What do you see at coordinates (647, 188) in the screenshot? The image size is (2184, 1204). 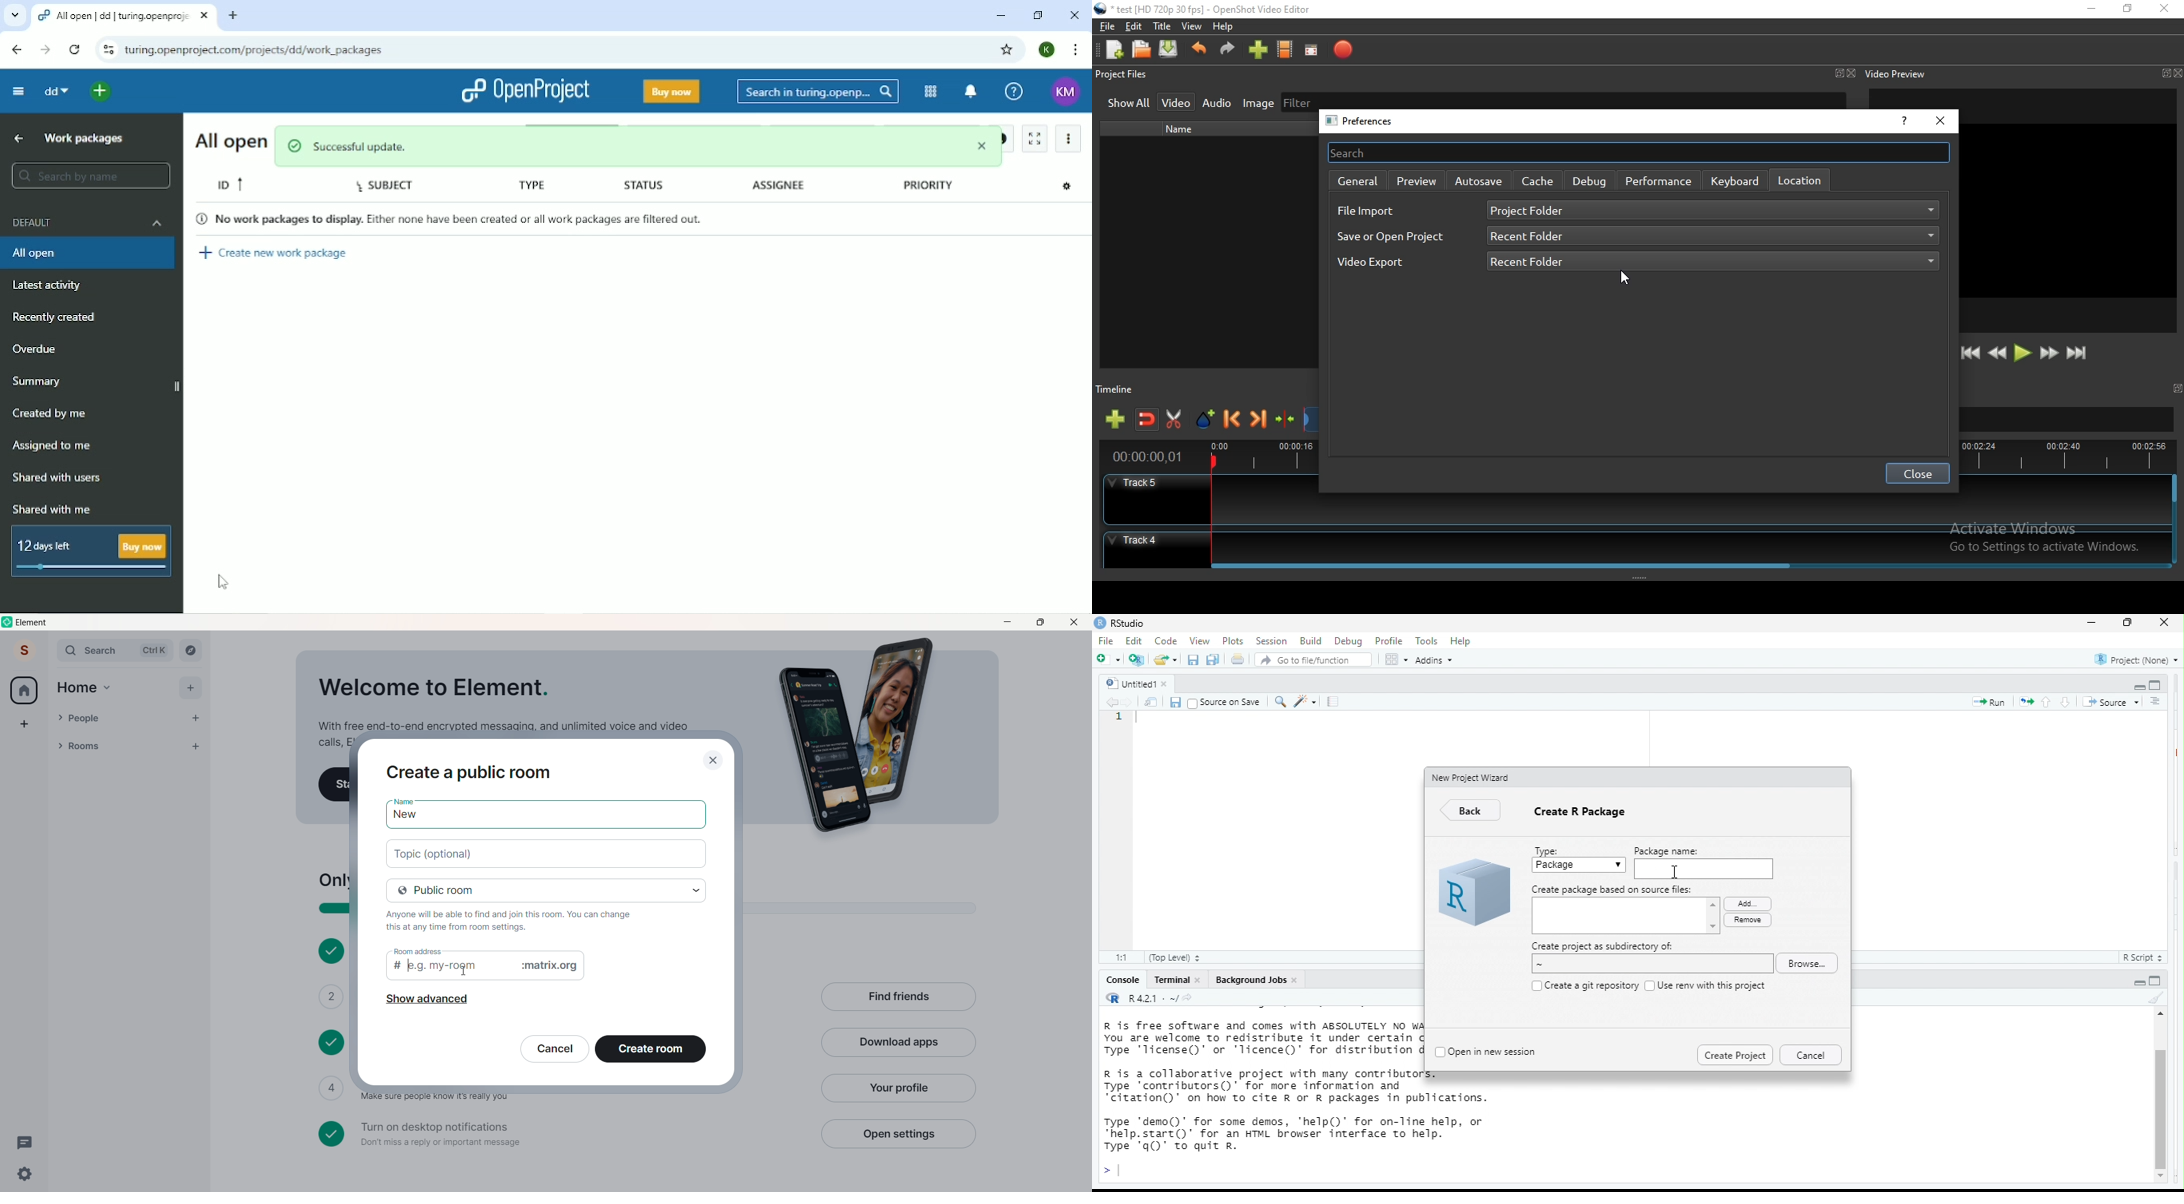 I see `Status` at bounding box center [647, 188].